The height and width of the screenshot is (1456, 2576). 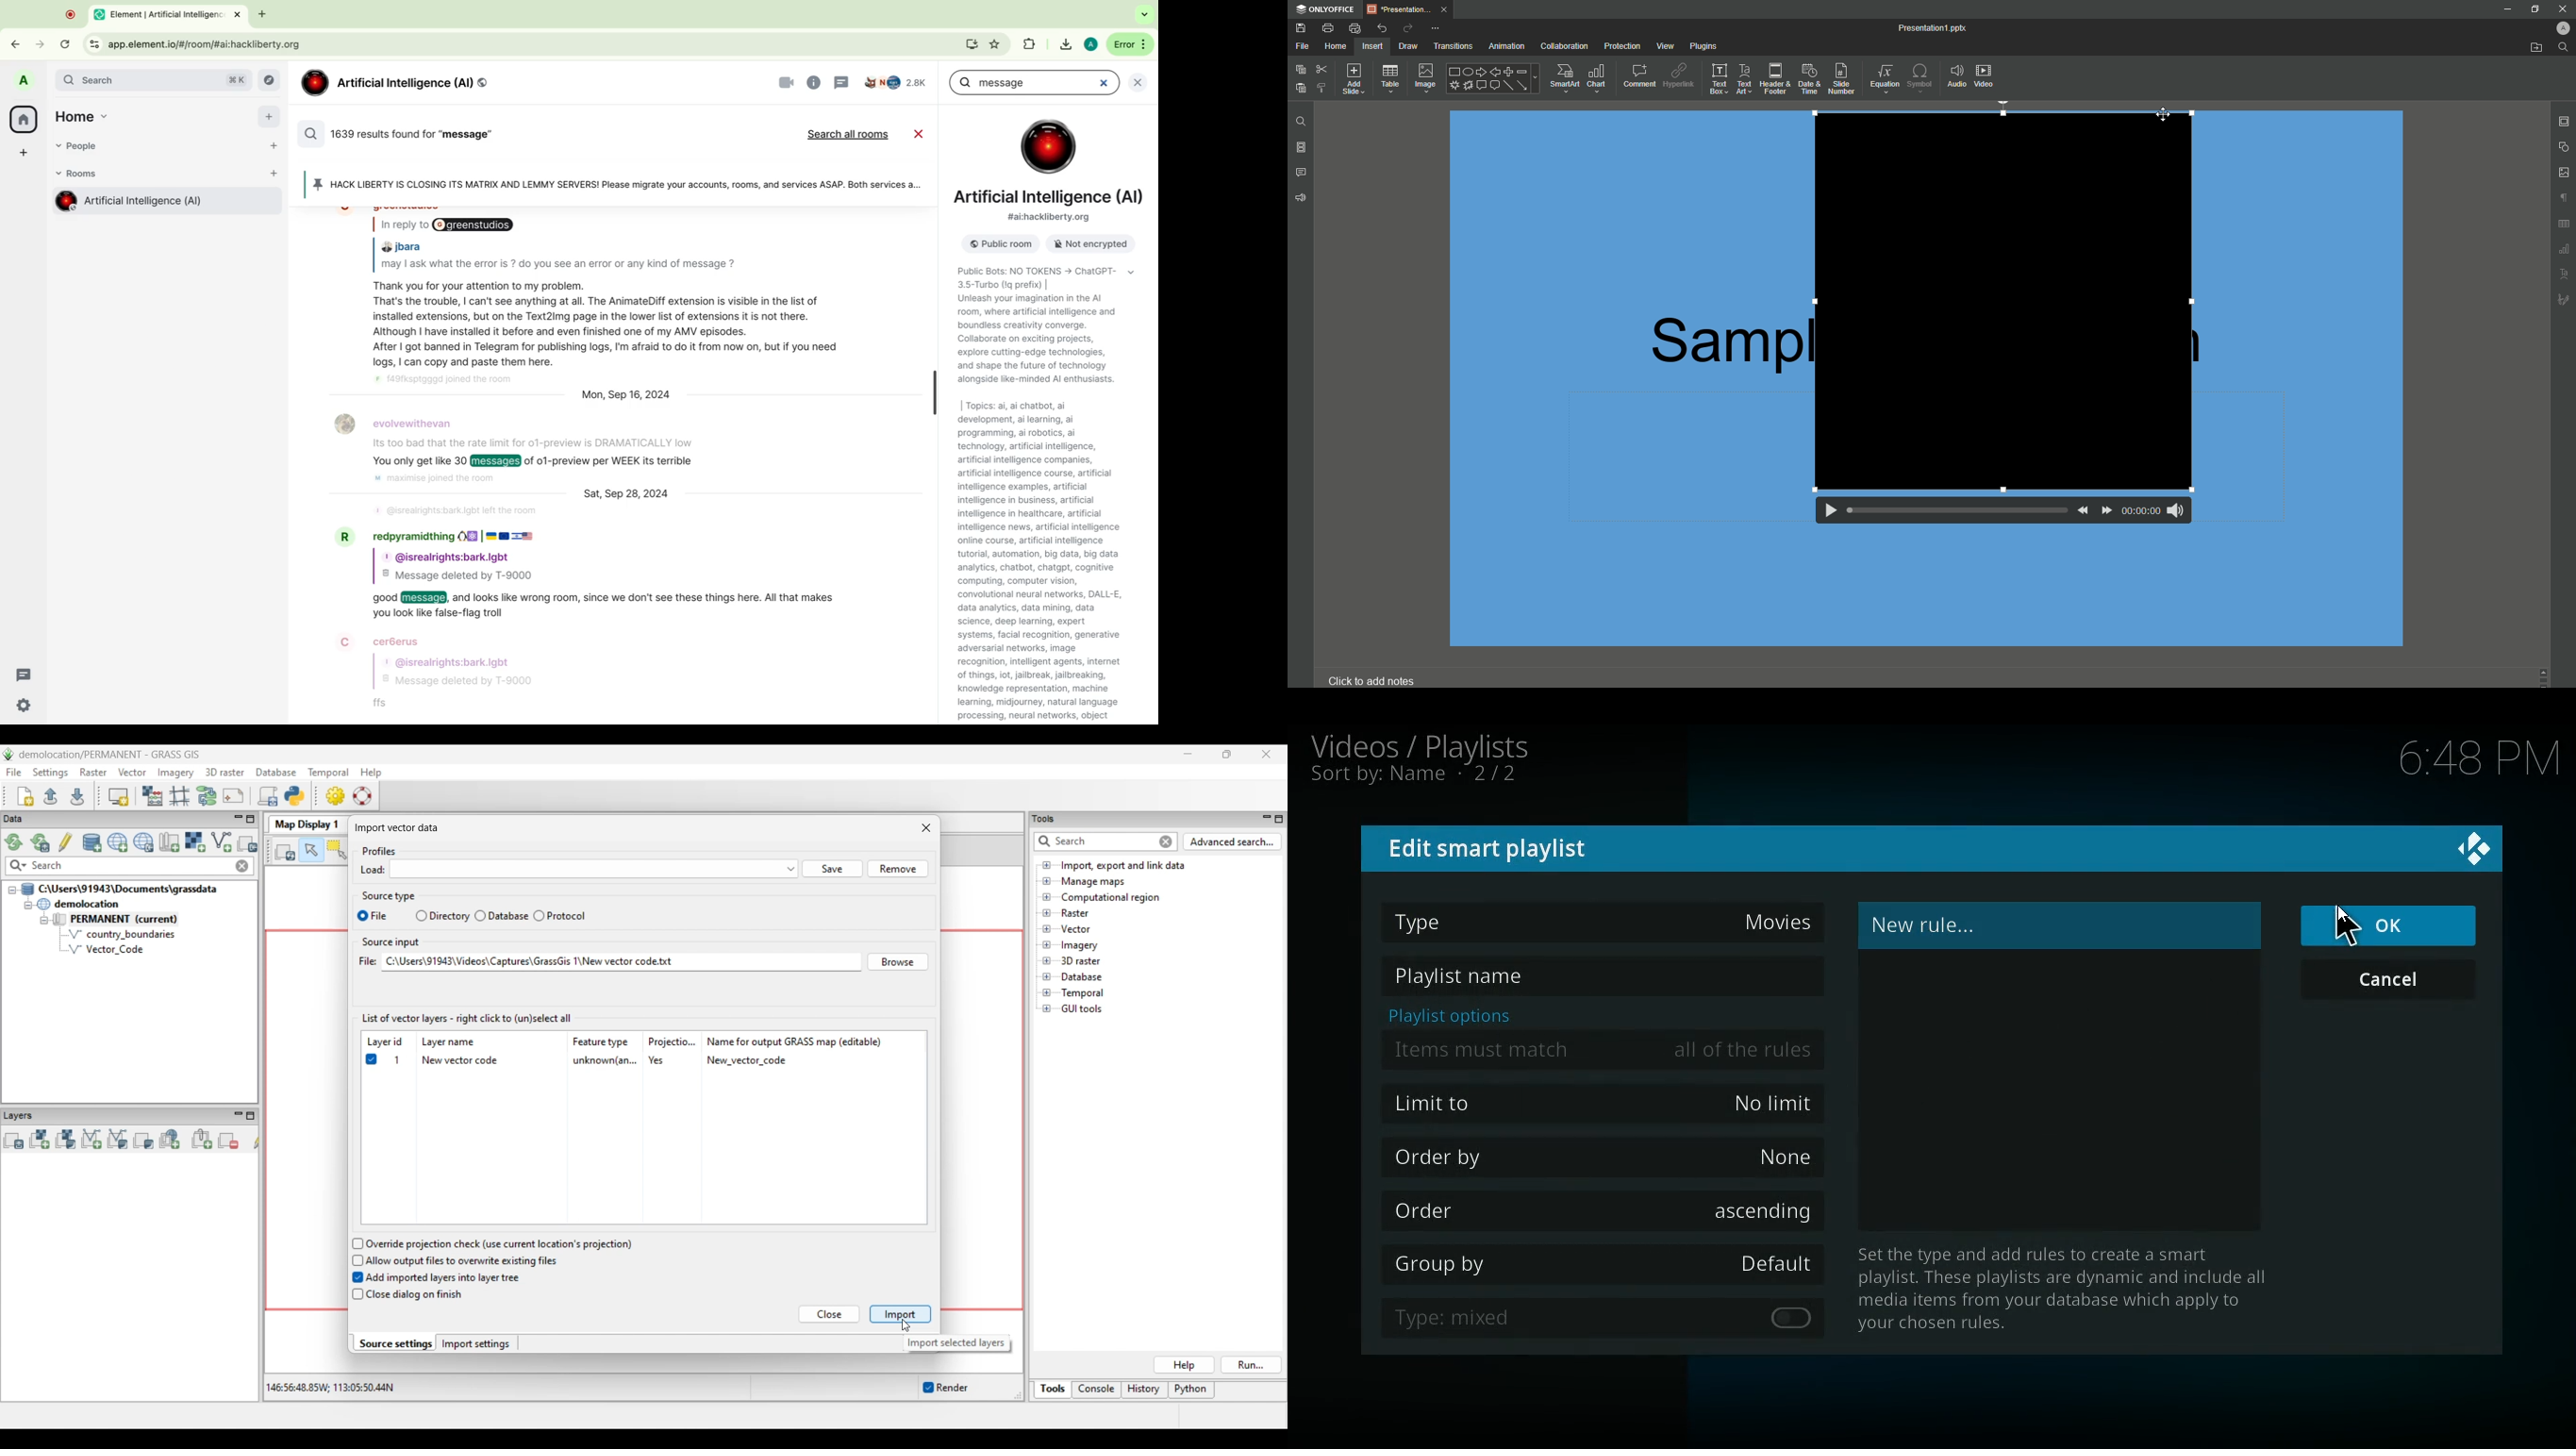 What do you see at coordinates (1996, 516) in the screenshot?
I see `Video Controls` at bounding box center [1996, 516].